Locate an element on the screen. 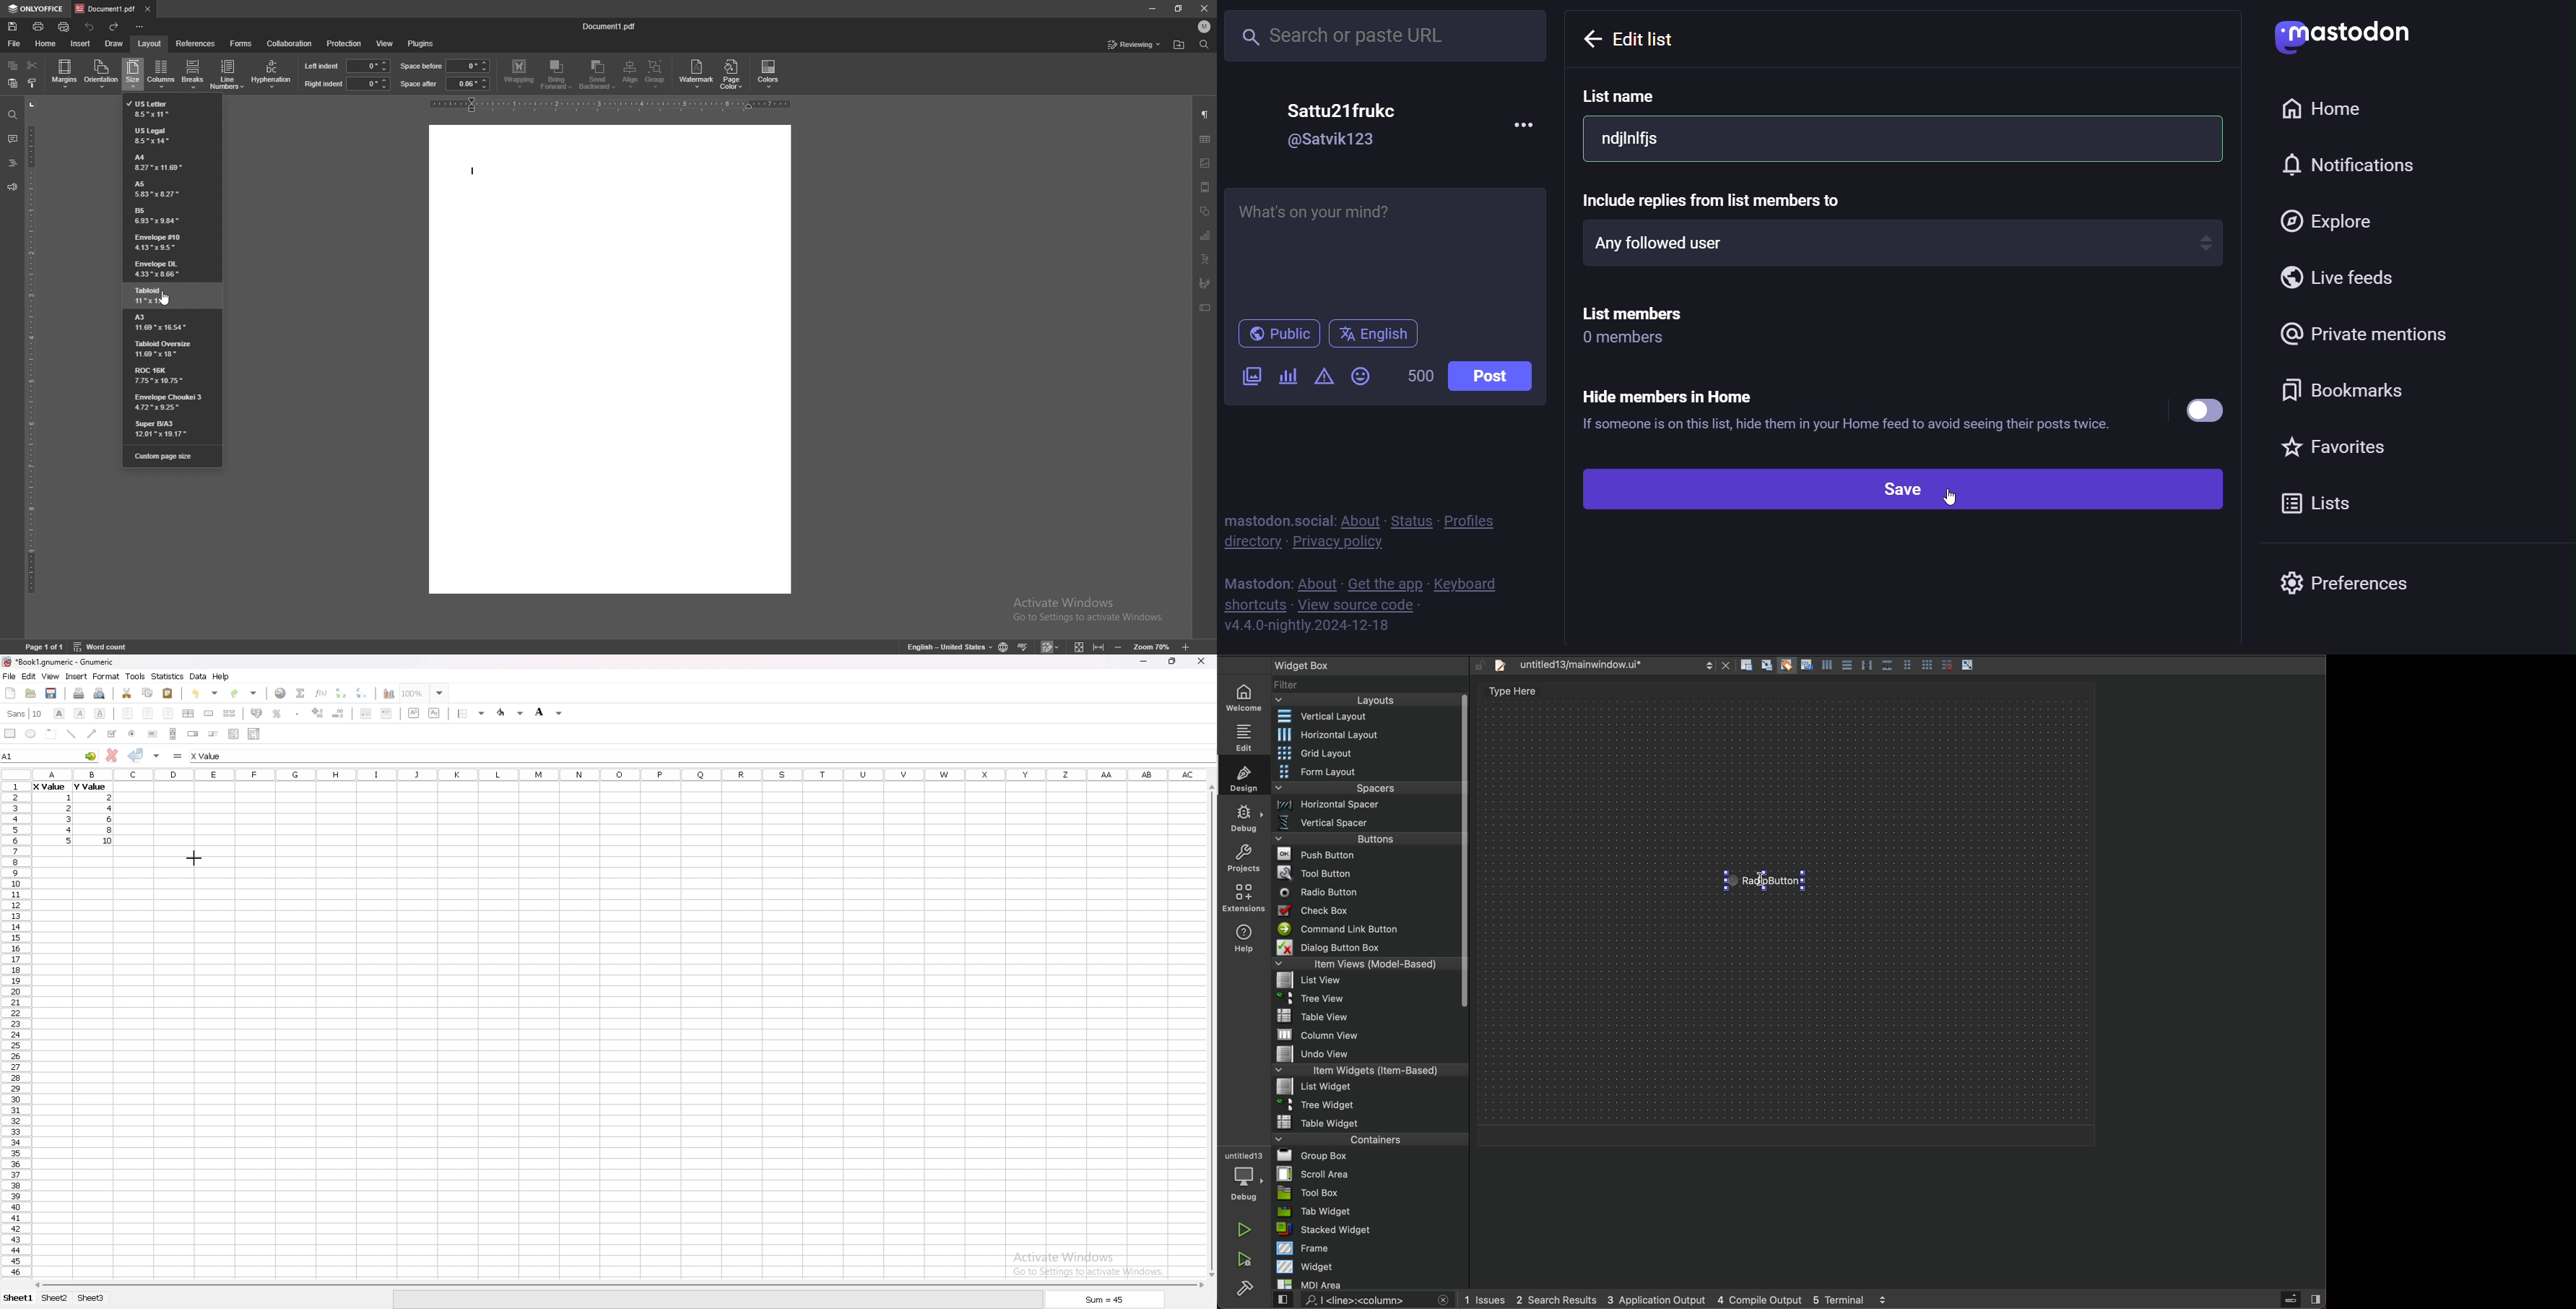  column  is located at coordinates (1371, 1034).